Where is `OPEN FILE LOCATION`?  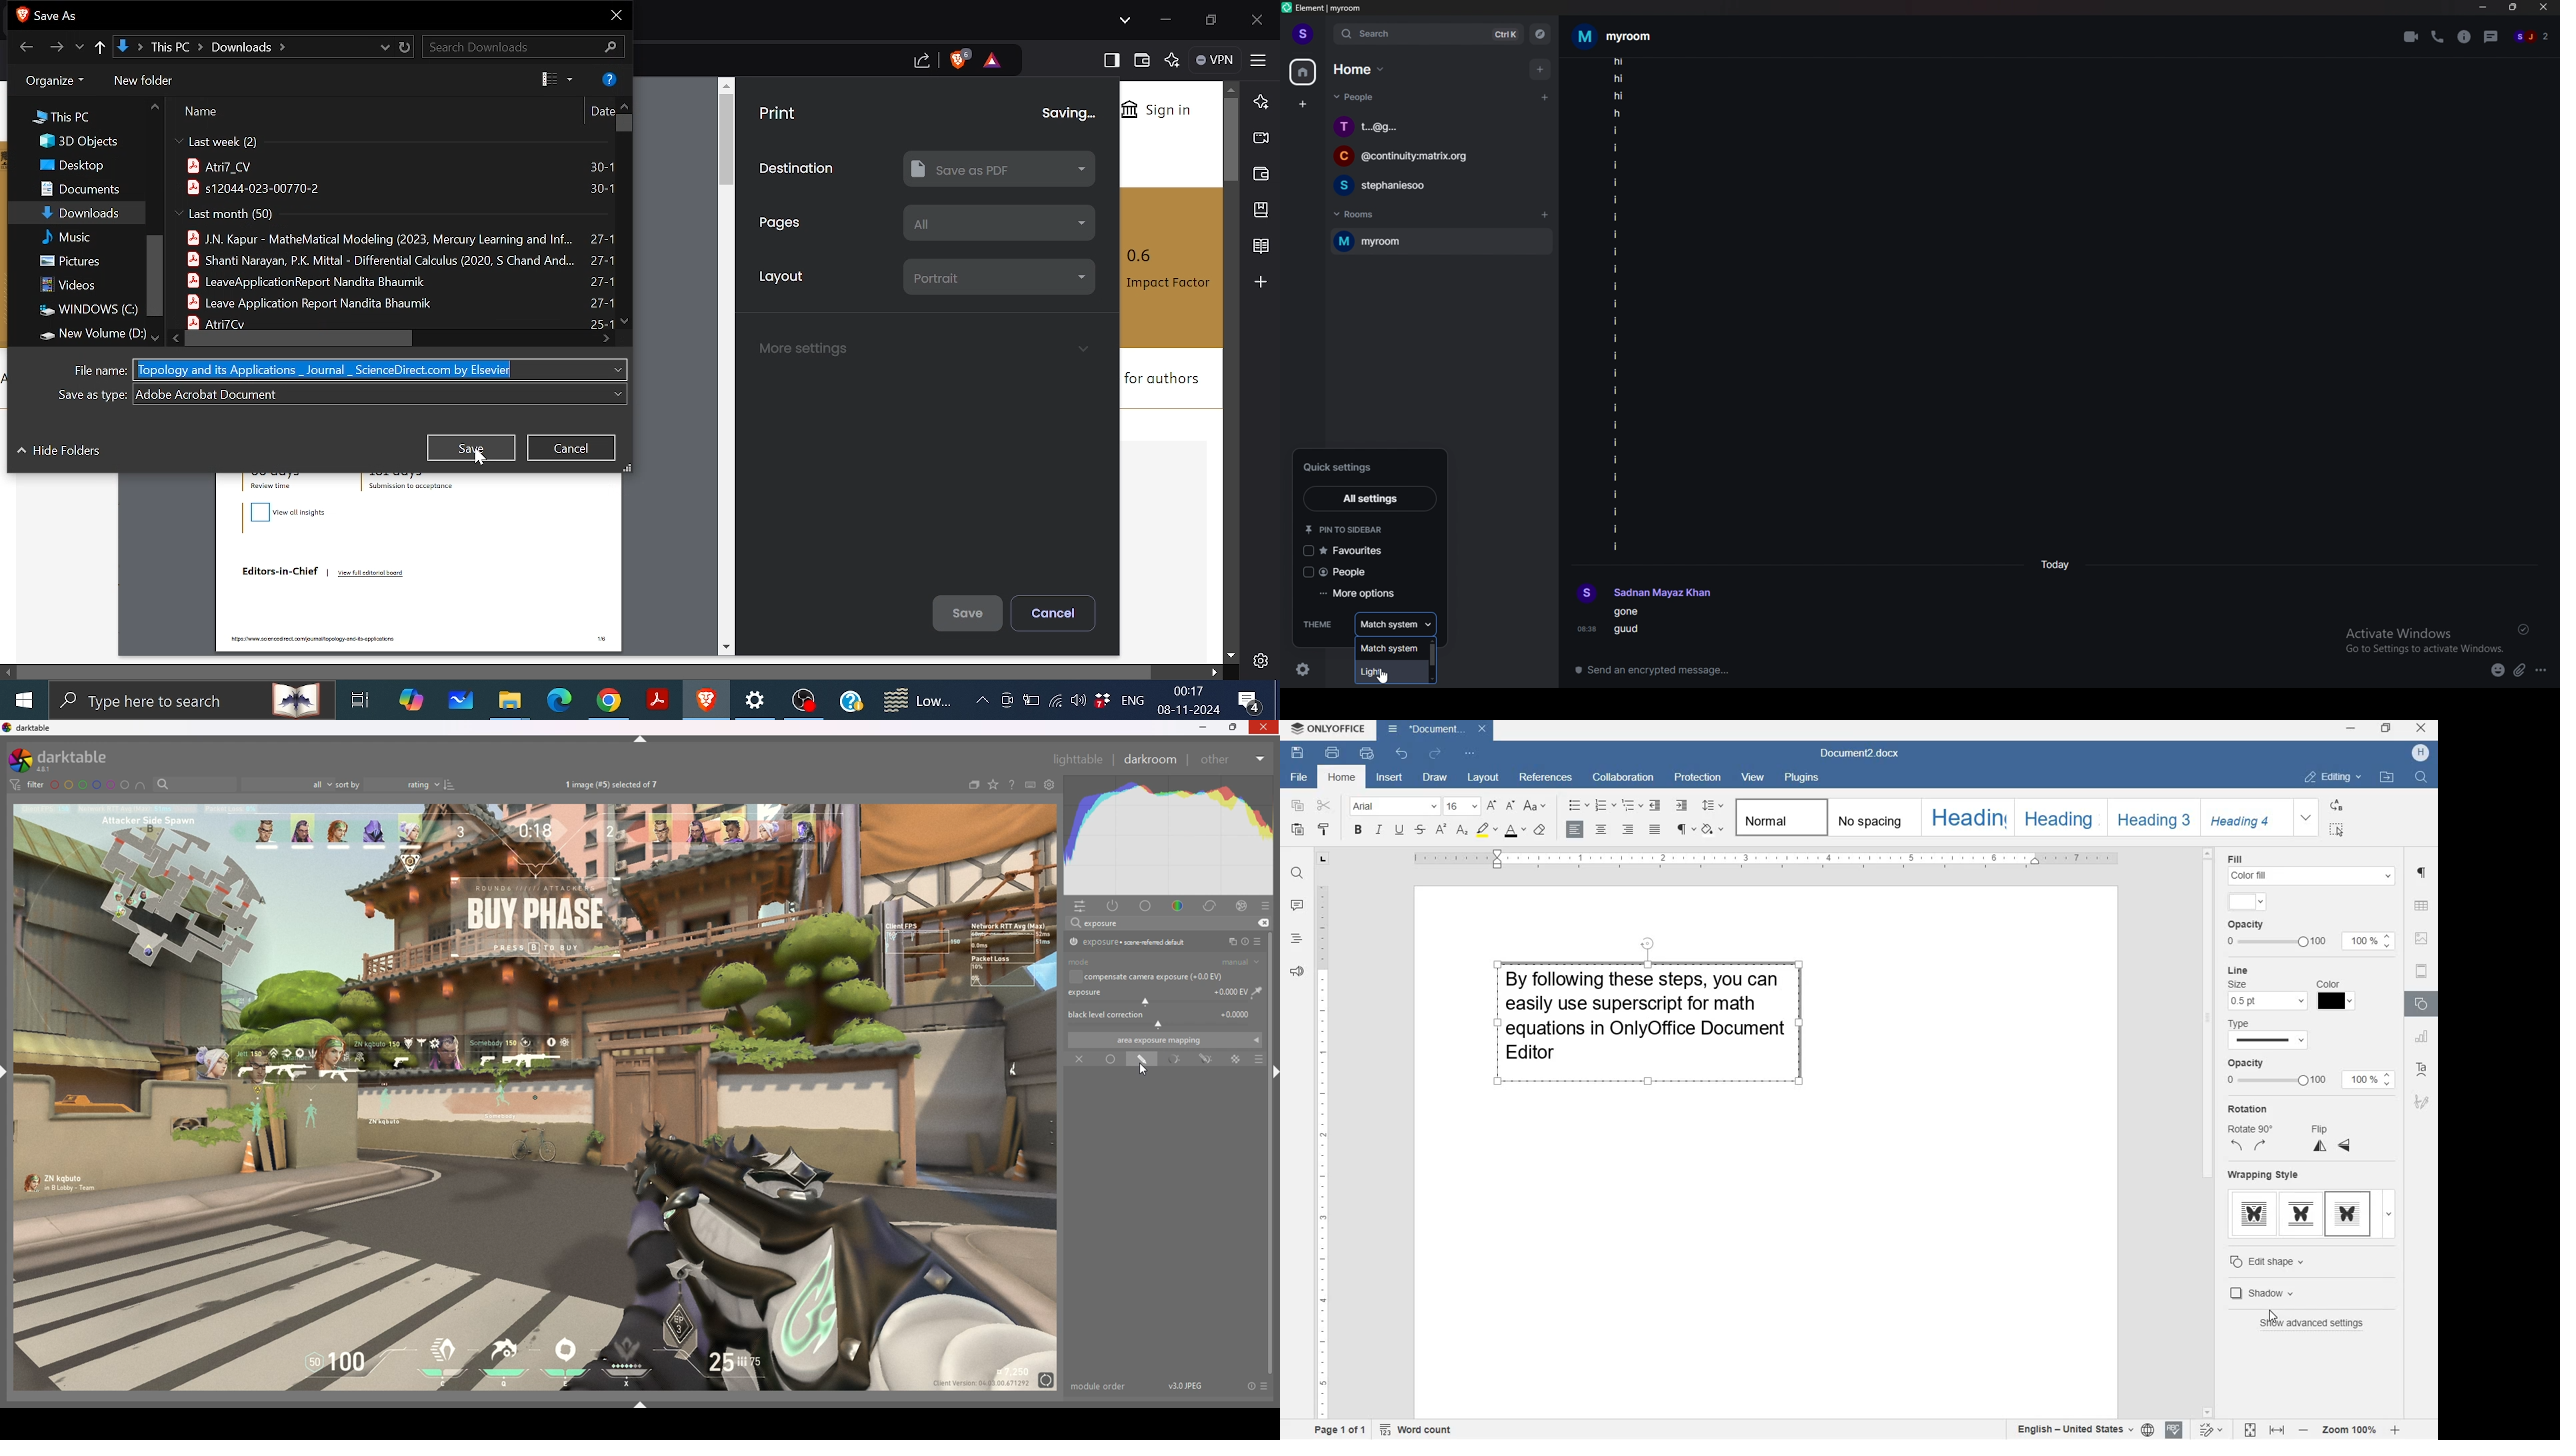 OPEN FILE LOCATION is located at coordinates (2387, 776).